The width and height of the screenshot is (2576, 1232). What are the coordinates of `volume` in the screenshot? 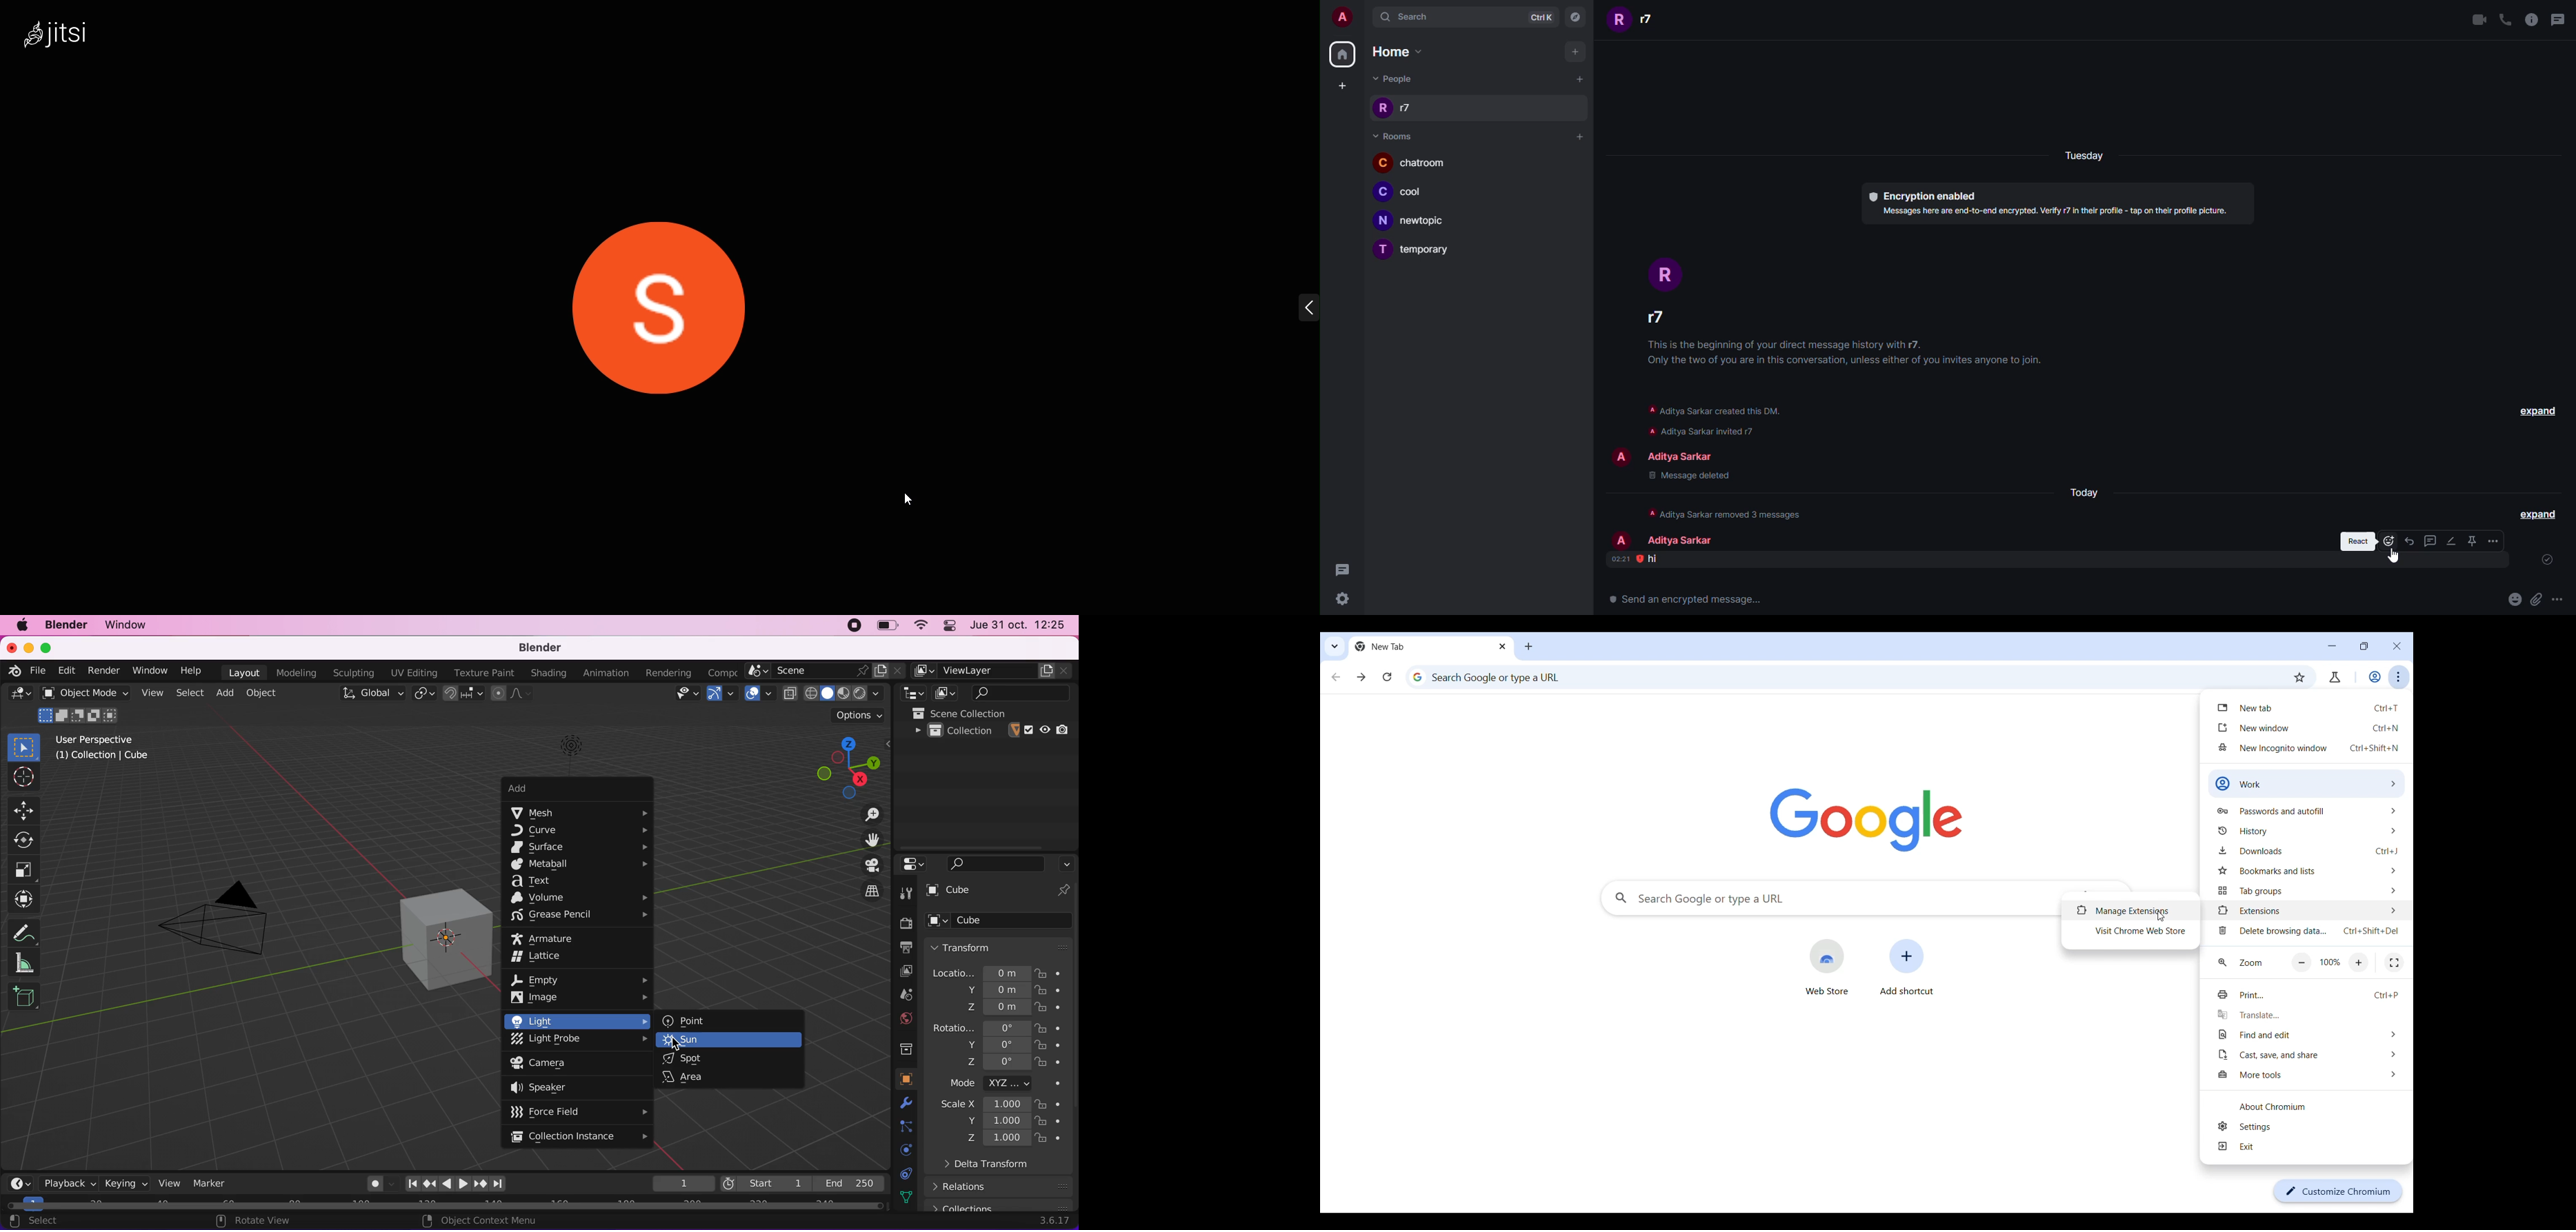 It's located at (578, 898).